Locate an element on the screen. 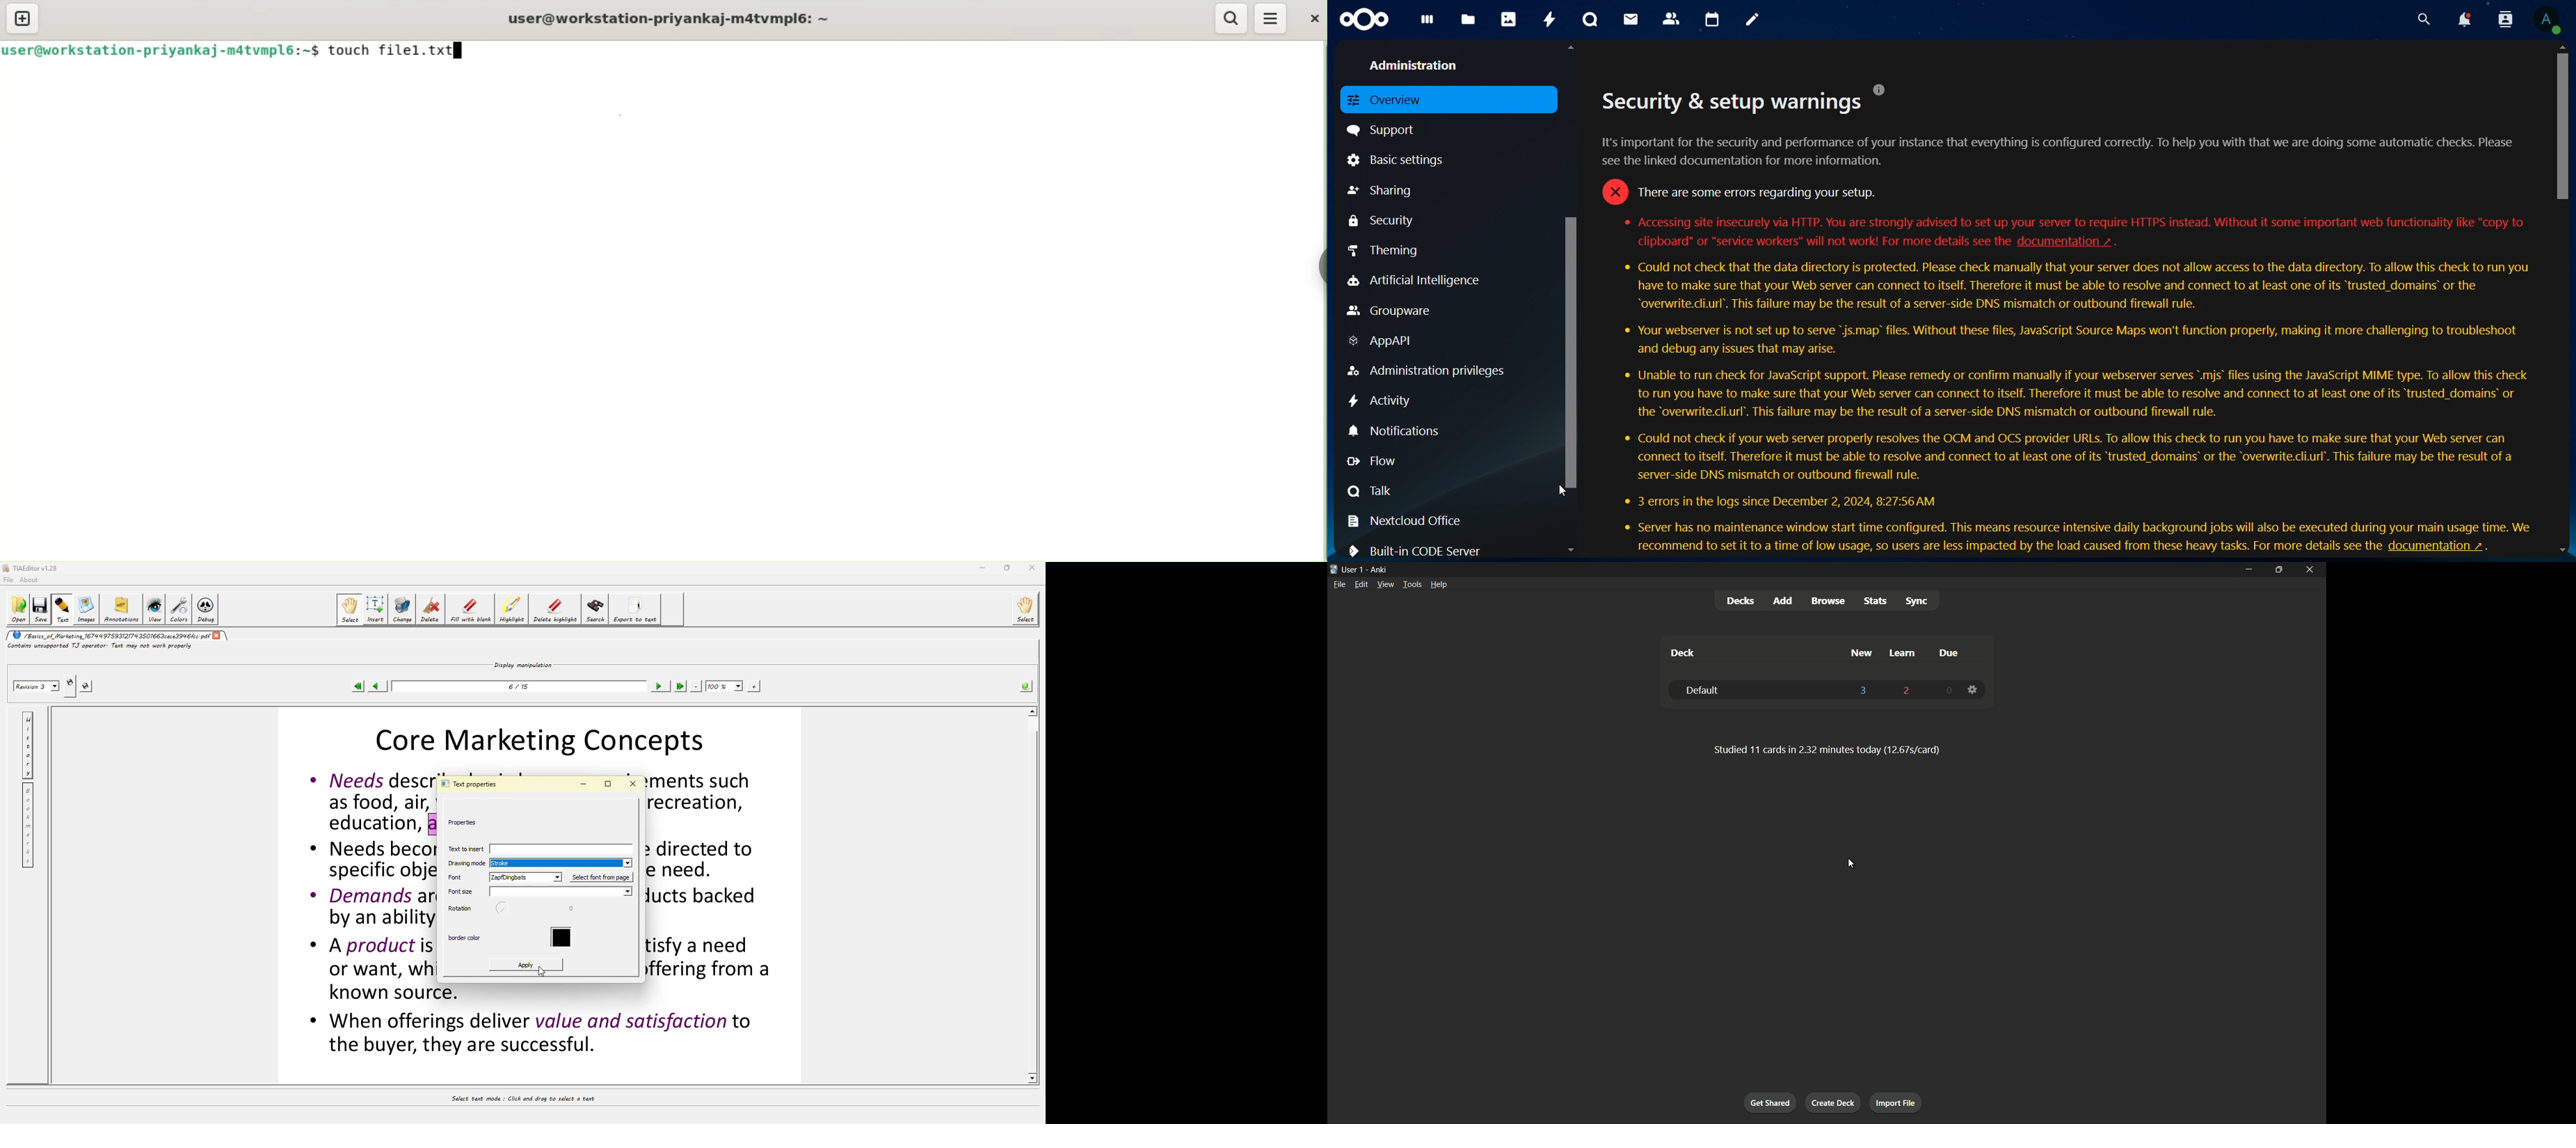  learn is located at coordinates (1903, 653).